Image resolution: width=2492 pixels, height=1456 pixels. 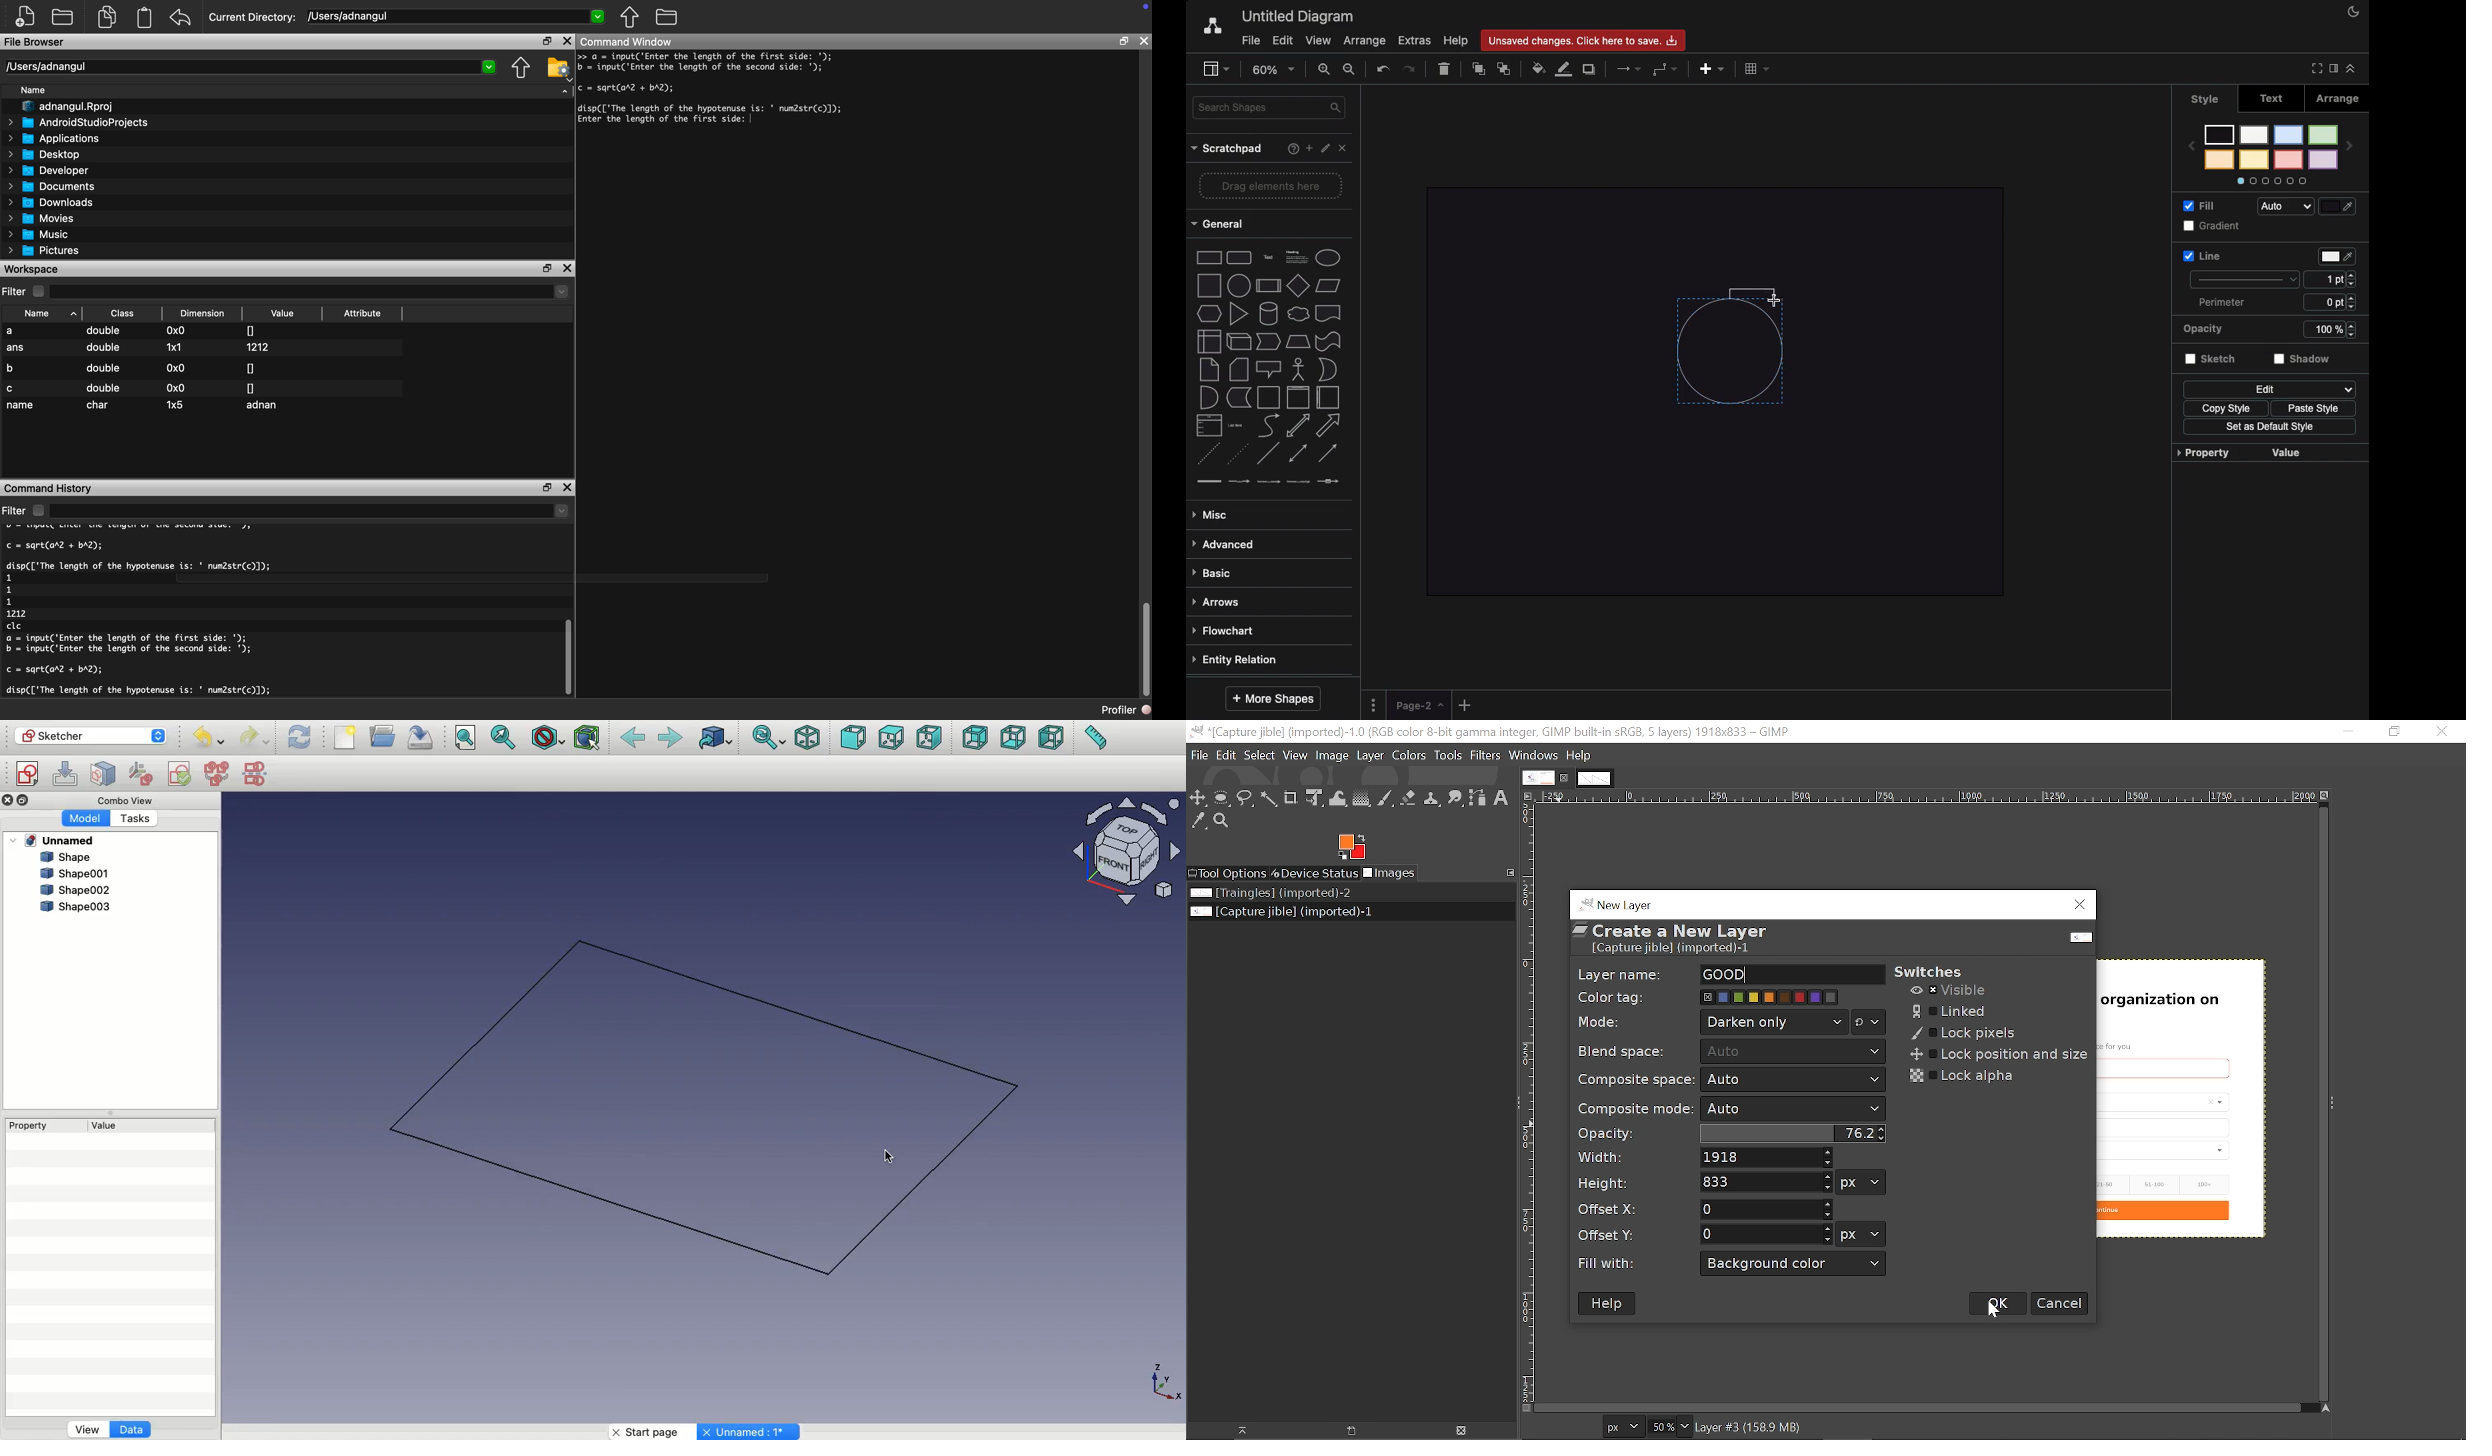 I want to click on View, so click(x=85, y=1430).